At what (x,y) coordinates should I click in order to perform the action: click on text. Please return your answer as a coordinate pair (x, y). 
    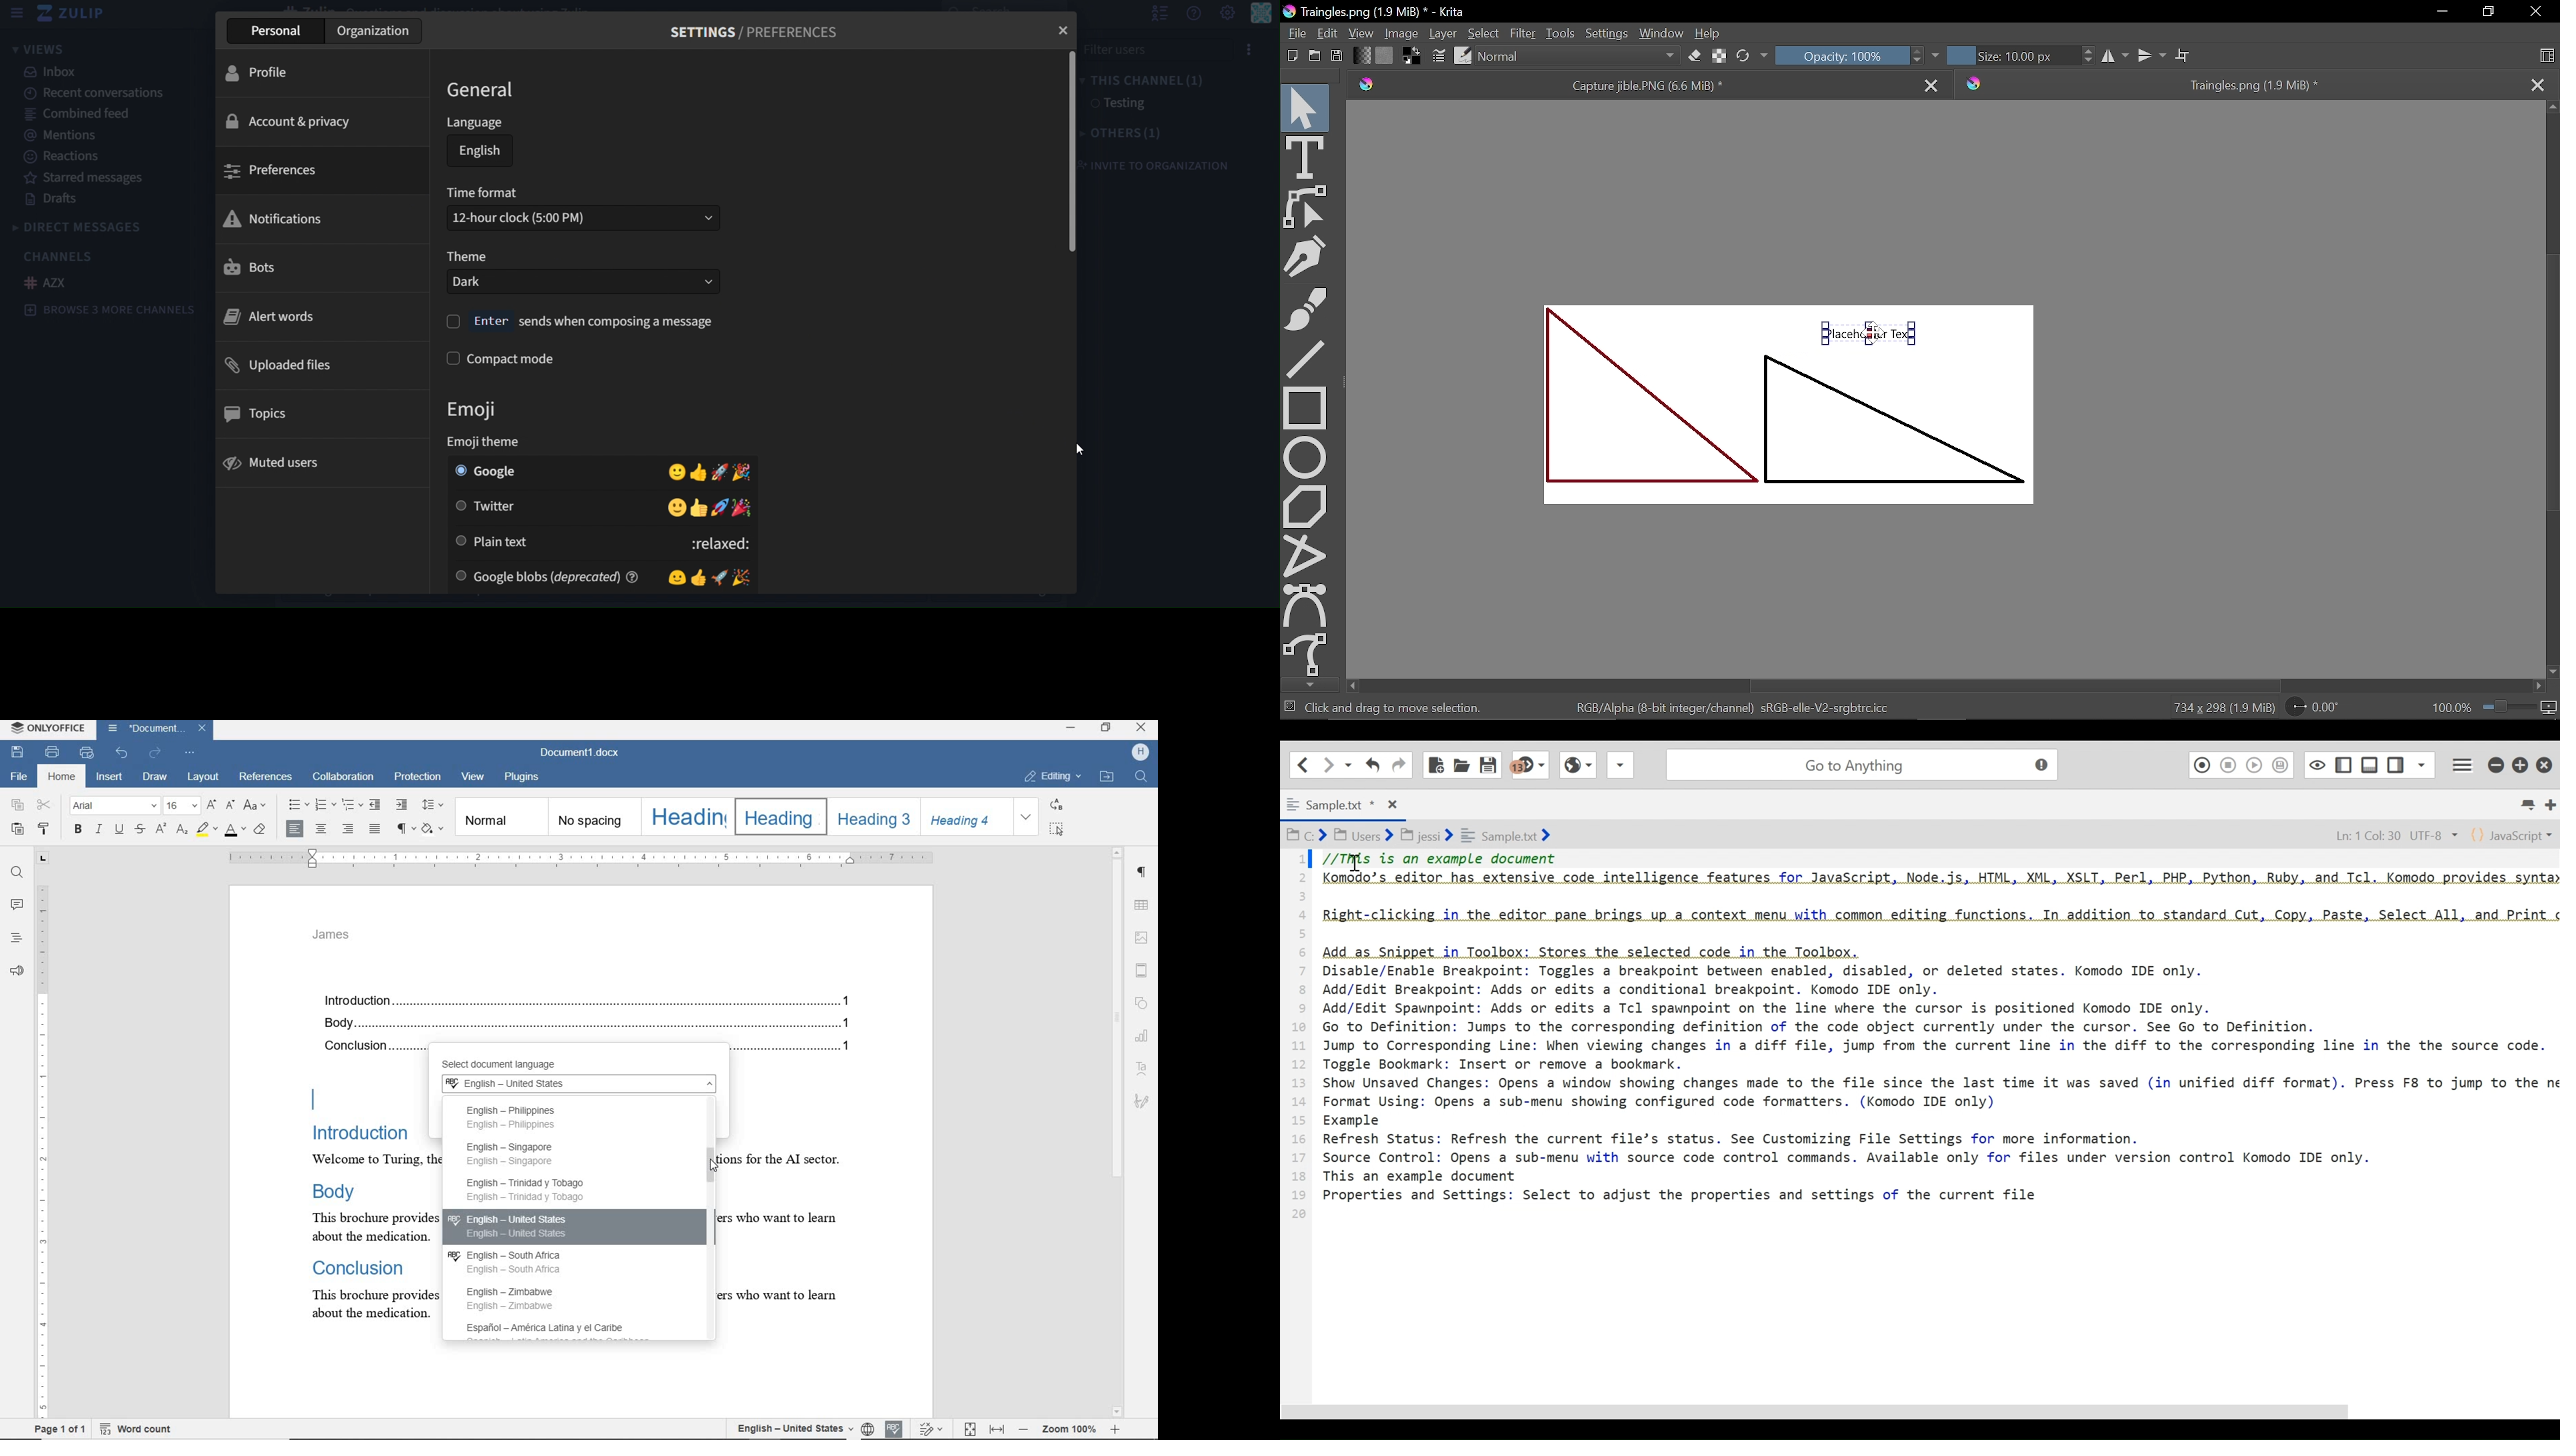
    Looking at the image, I should click on (791, 1231).